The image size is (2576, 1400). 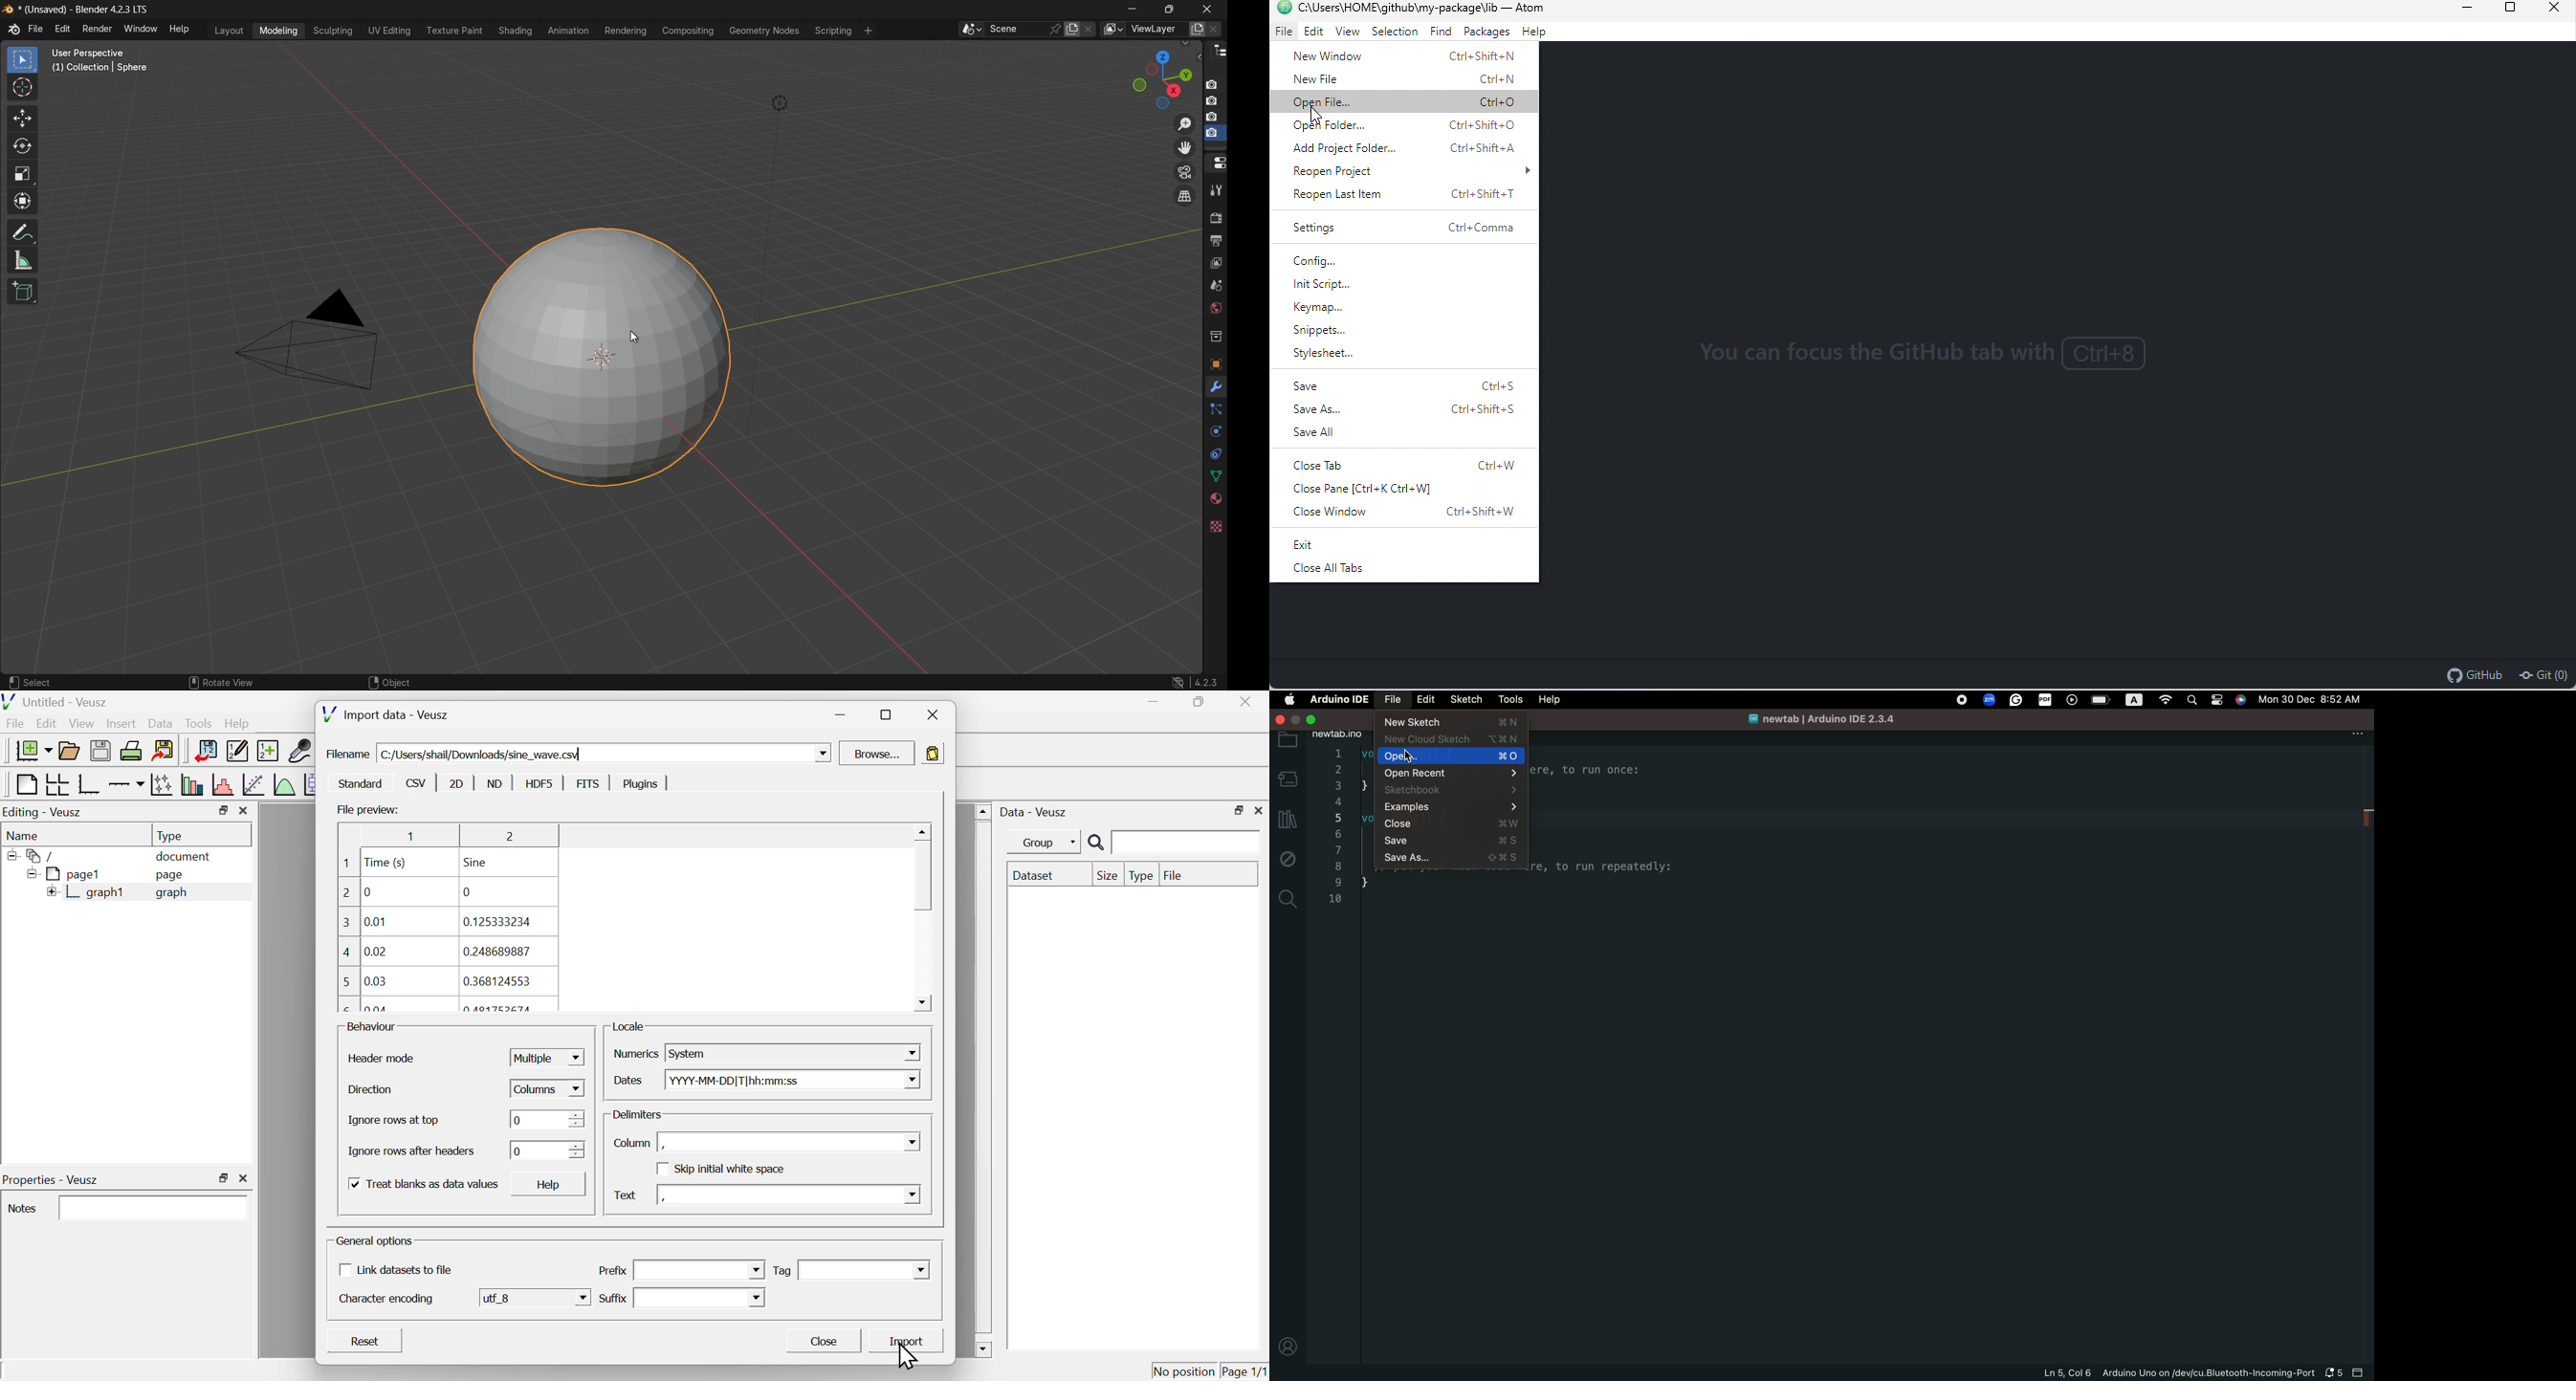 I want to click on export to graphic formats, so click(x=163, y=751).